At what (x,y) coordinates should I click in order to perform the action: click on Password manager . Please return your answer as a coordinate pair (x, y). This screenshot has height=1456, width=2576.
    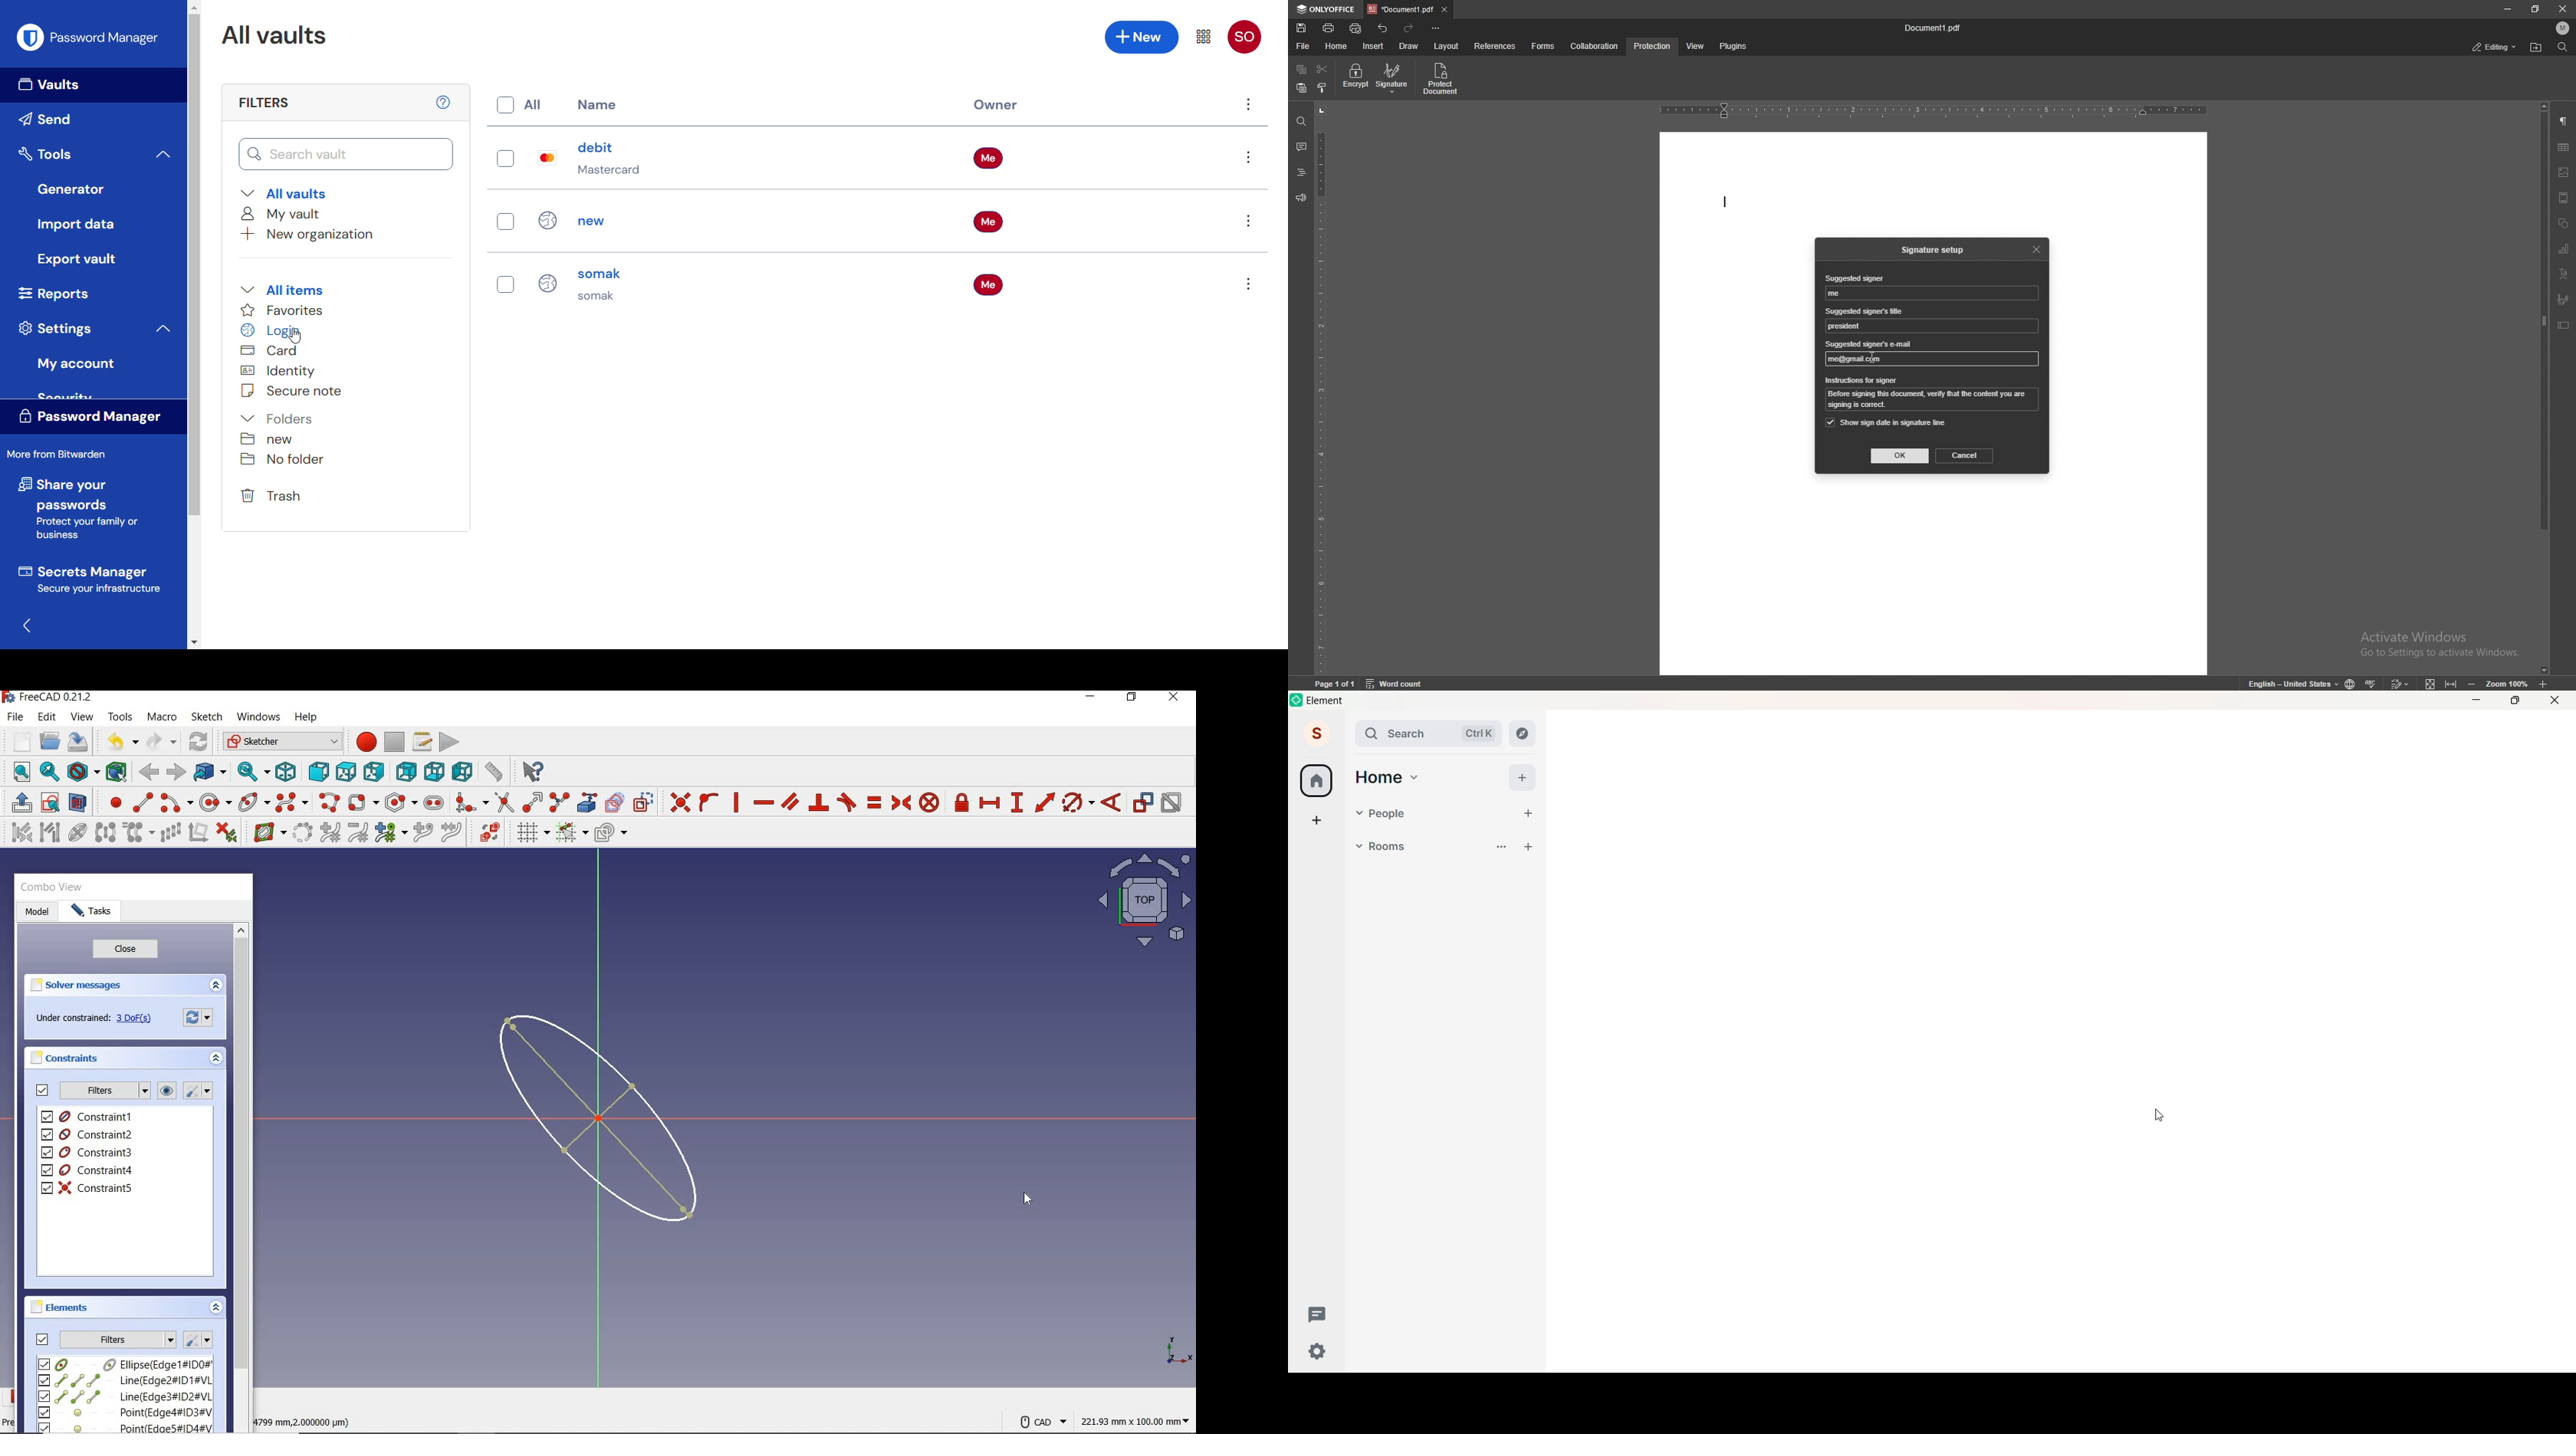
    Looking at the image, I should click on (93, 418).